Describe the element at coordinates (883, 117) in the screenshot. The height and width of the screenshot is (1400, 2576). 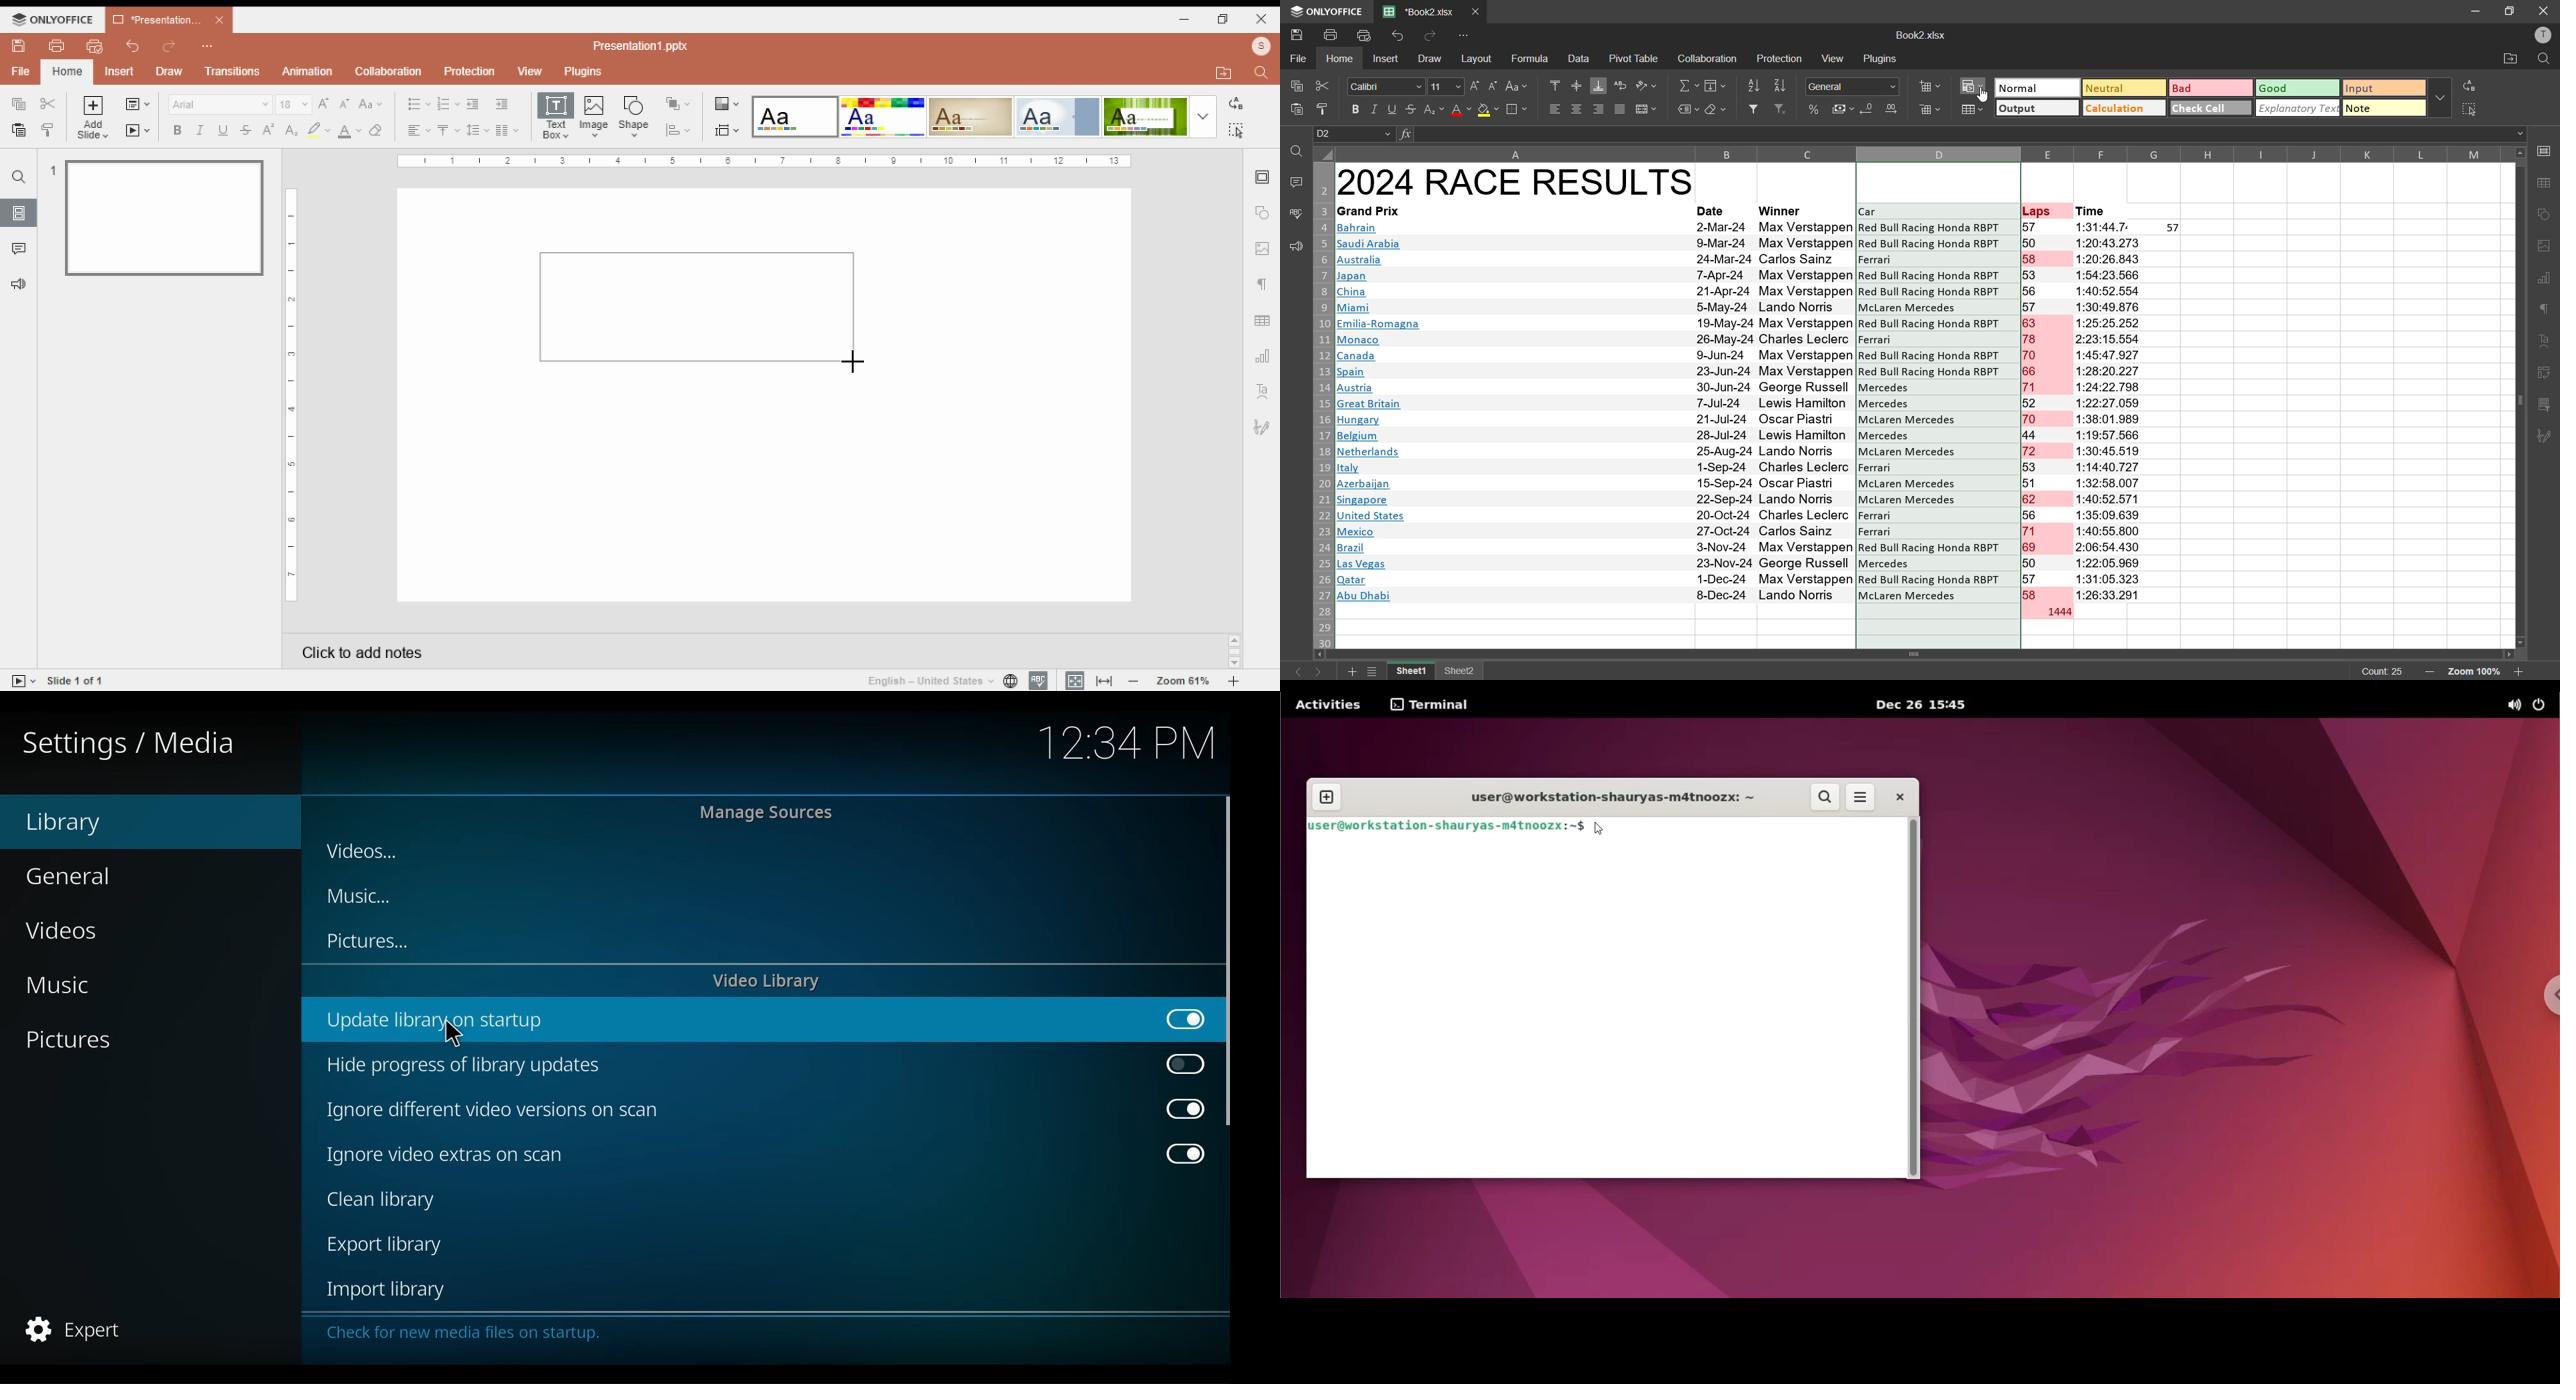
I see `color theme` at that location.